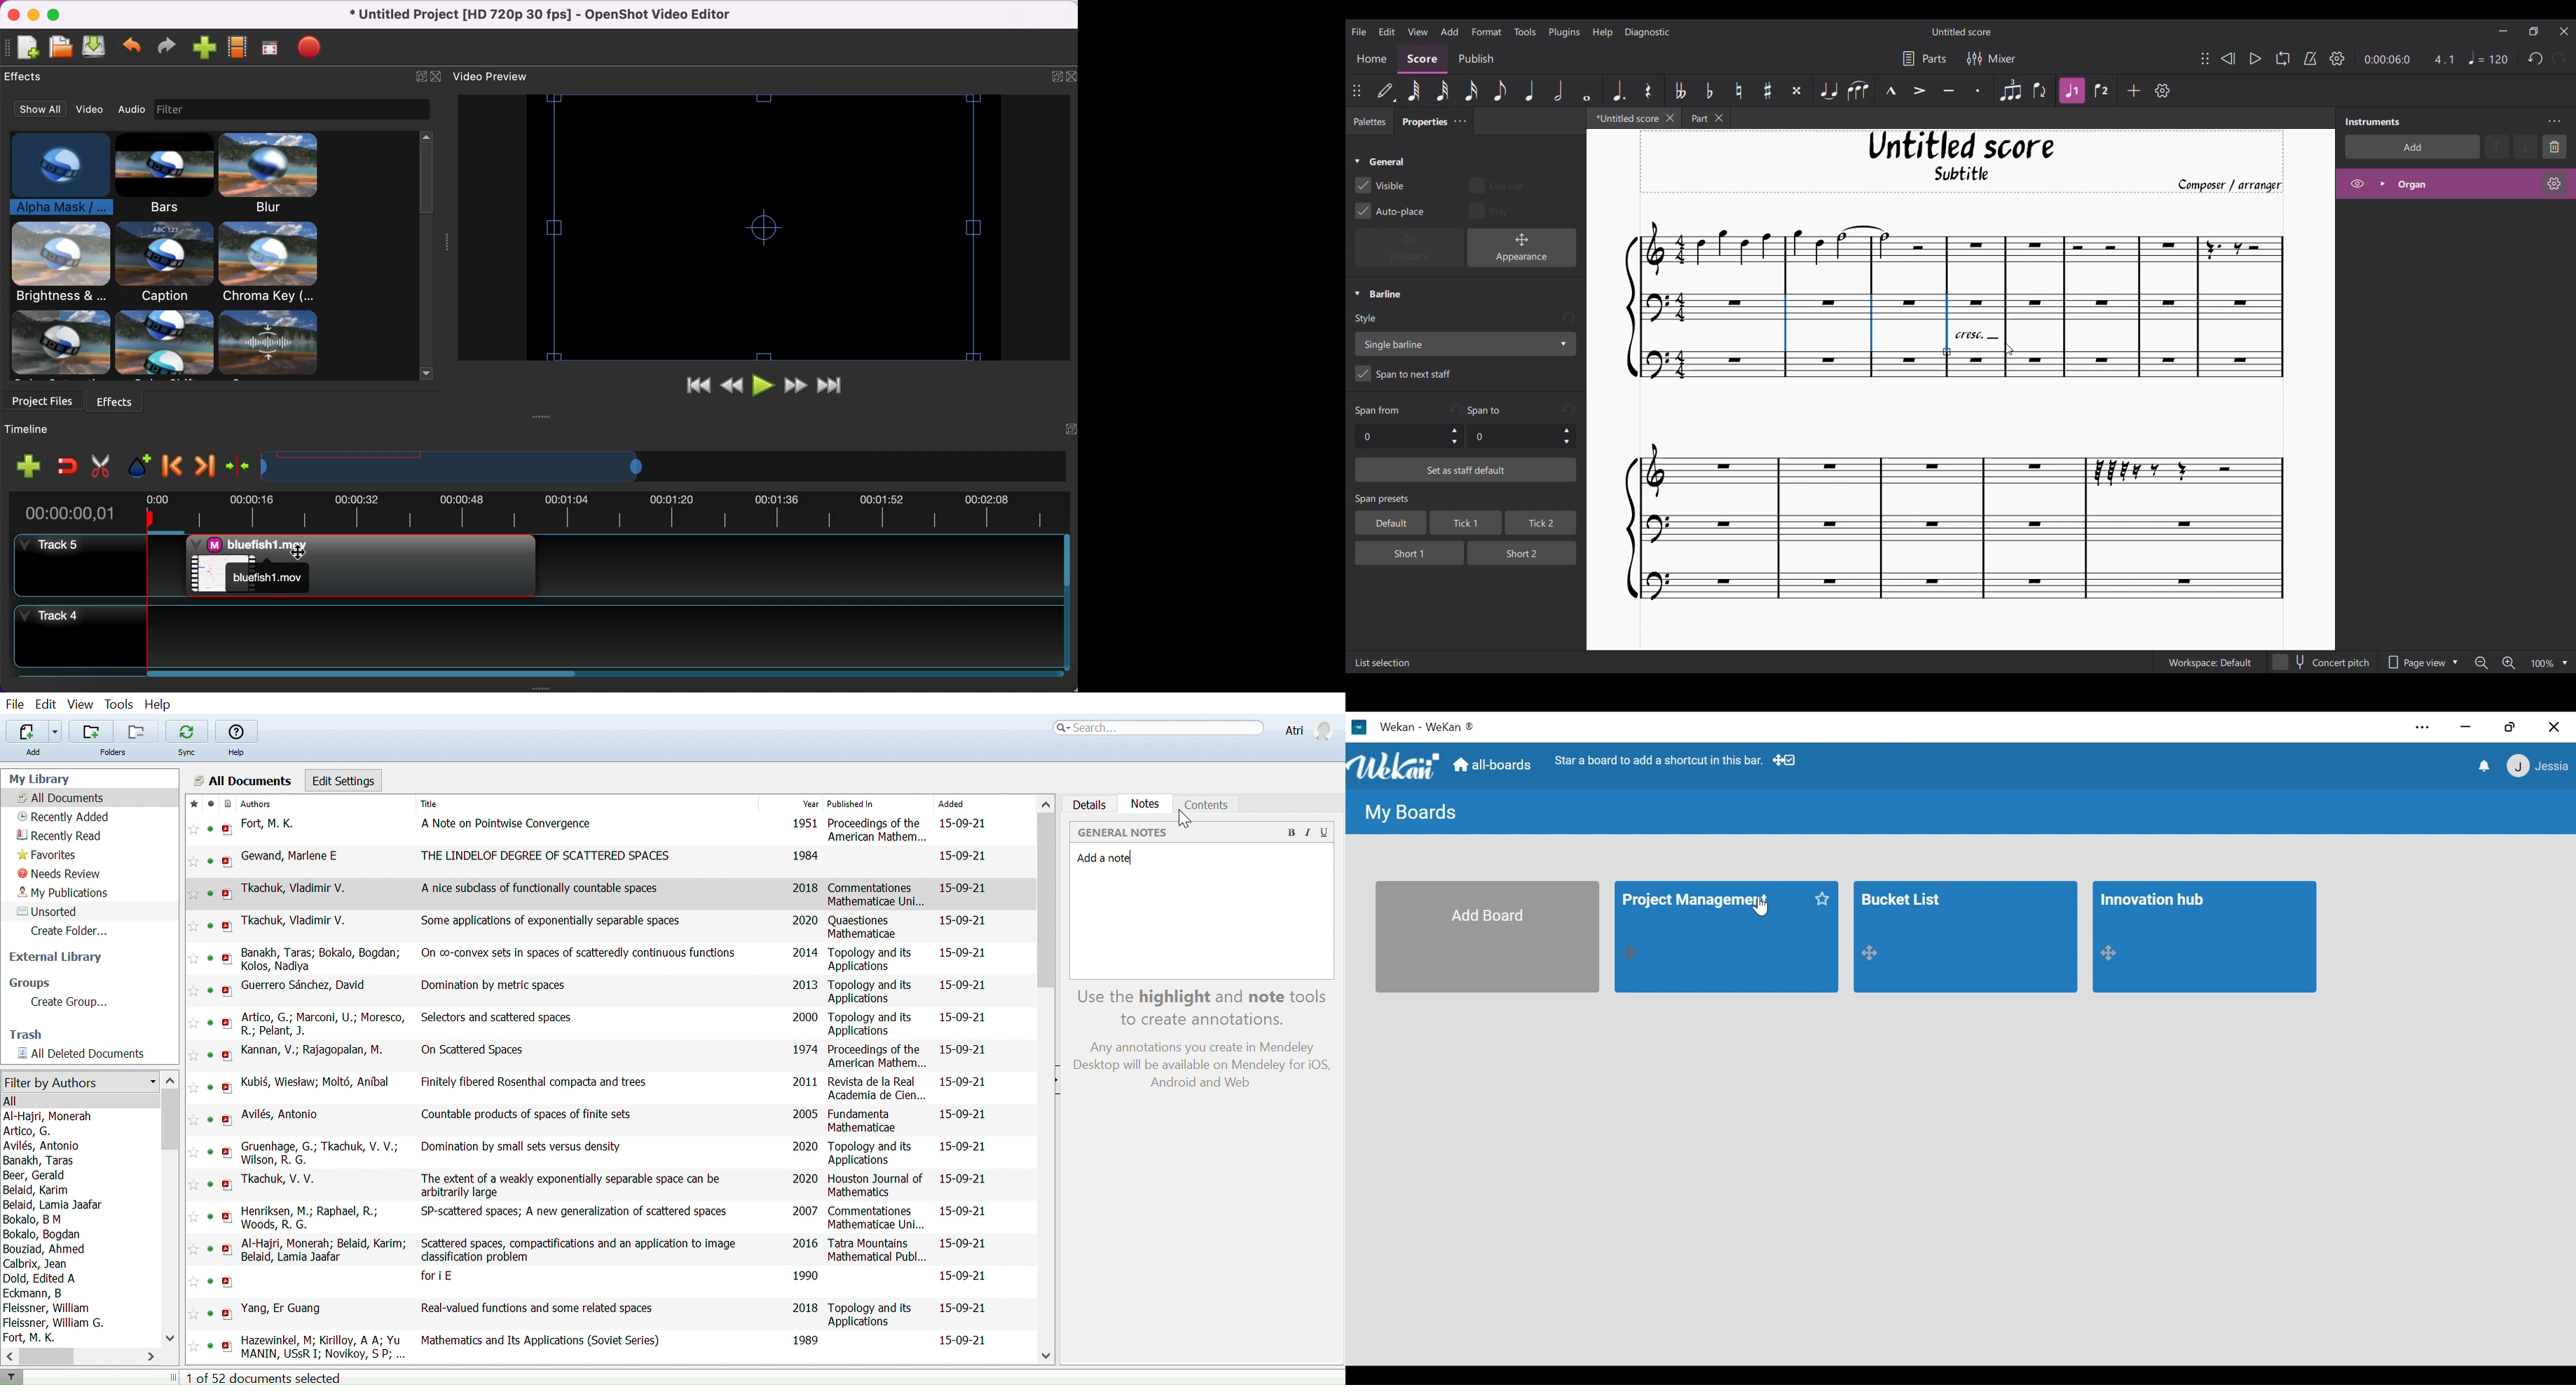 The height and width of the screenshot is (1400, 2576). I want to click on Highlighted due to current selection, so click(2072, 90).